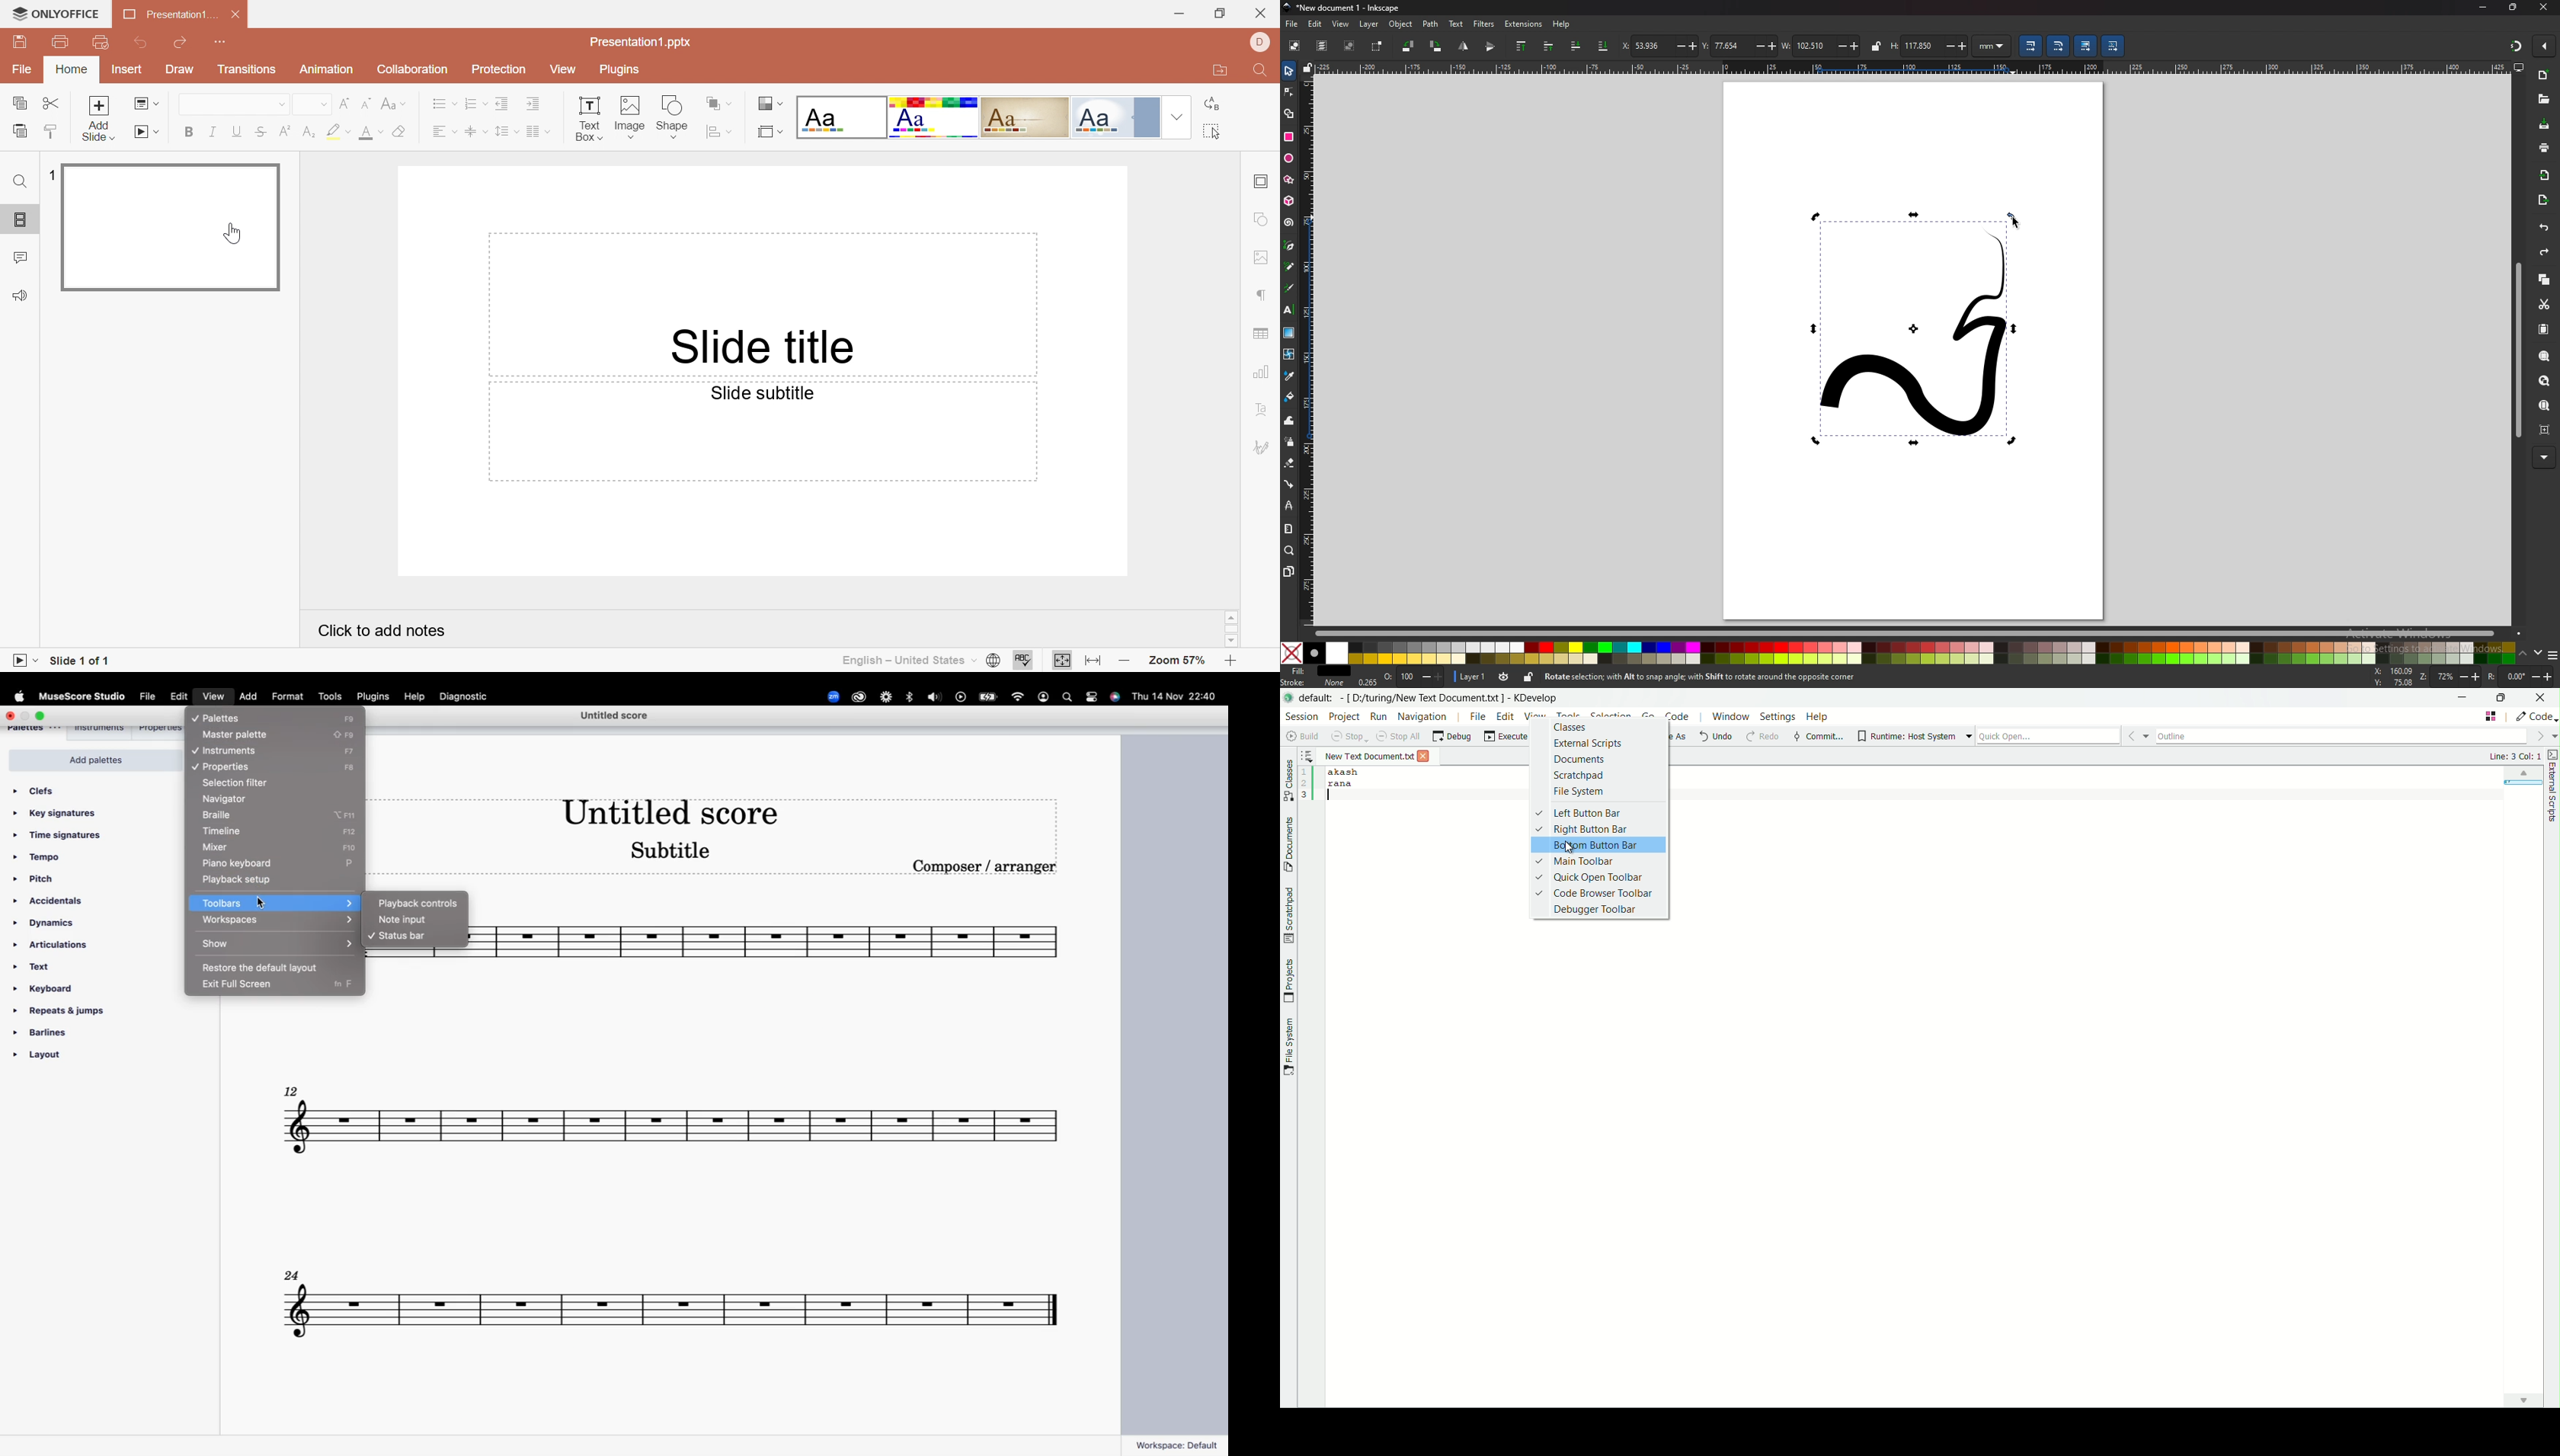  I want to click on Fit to width, so click(1095, 660).